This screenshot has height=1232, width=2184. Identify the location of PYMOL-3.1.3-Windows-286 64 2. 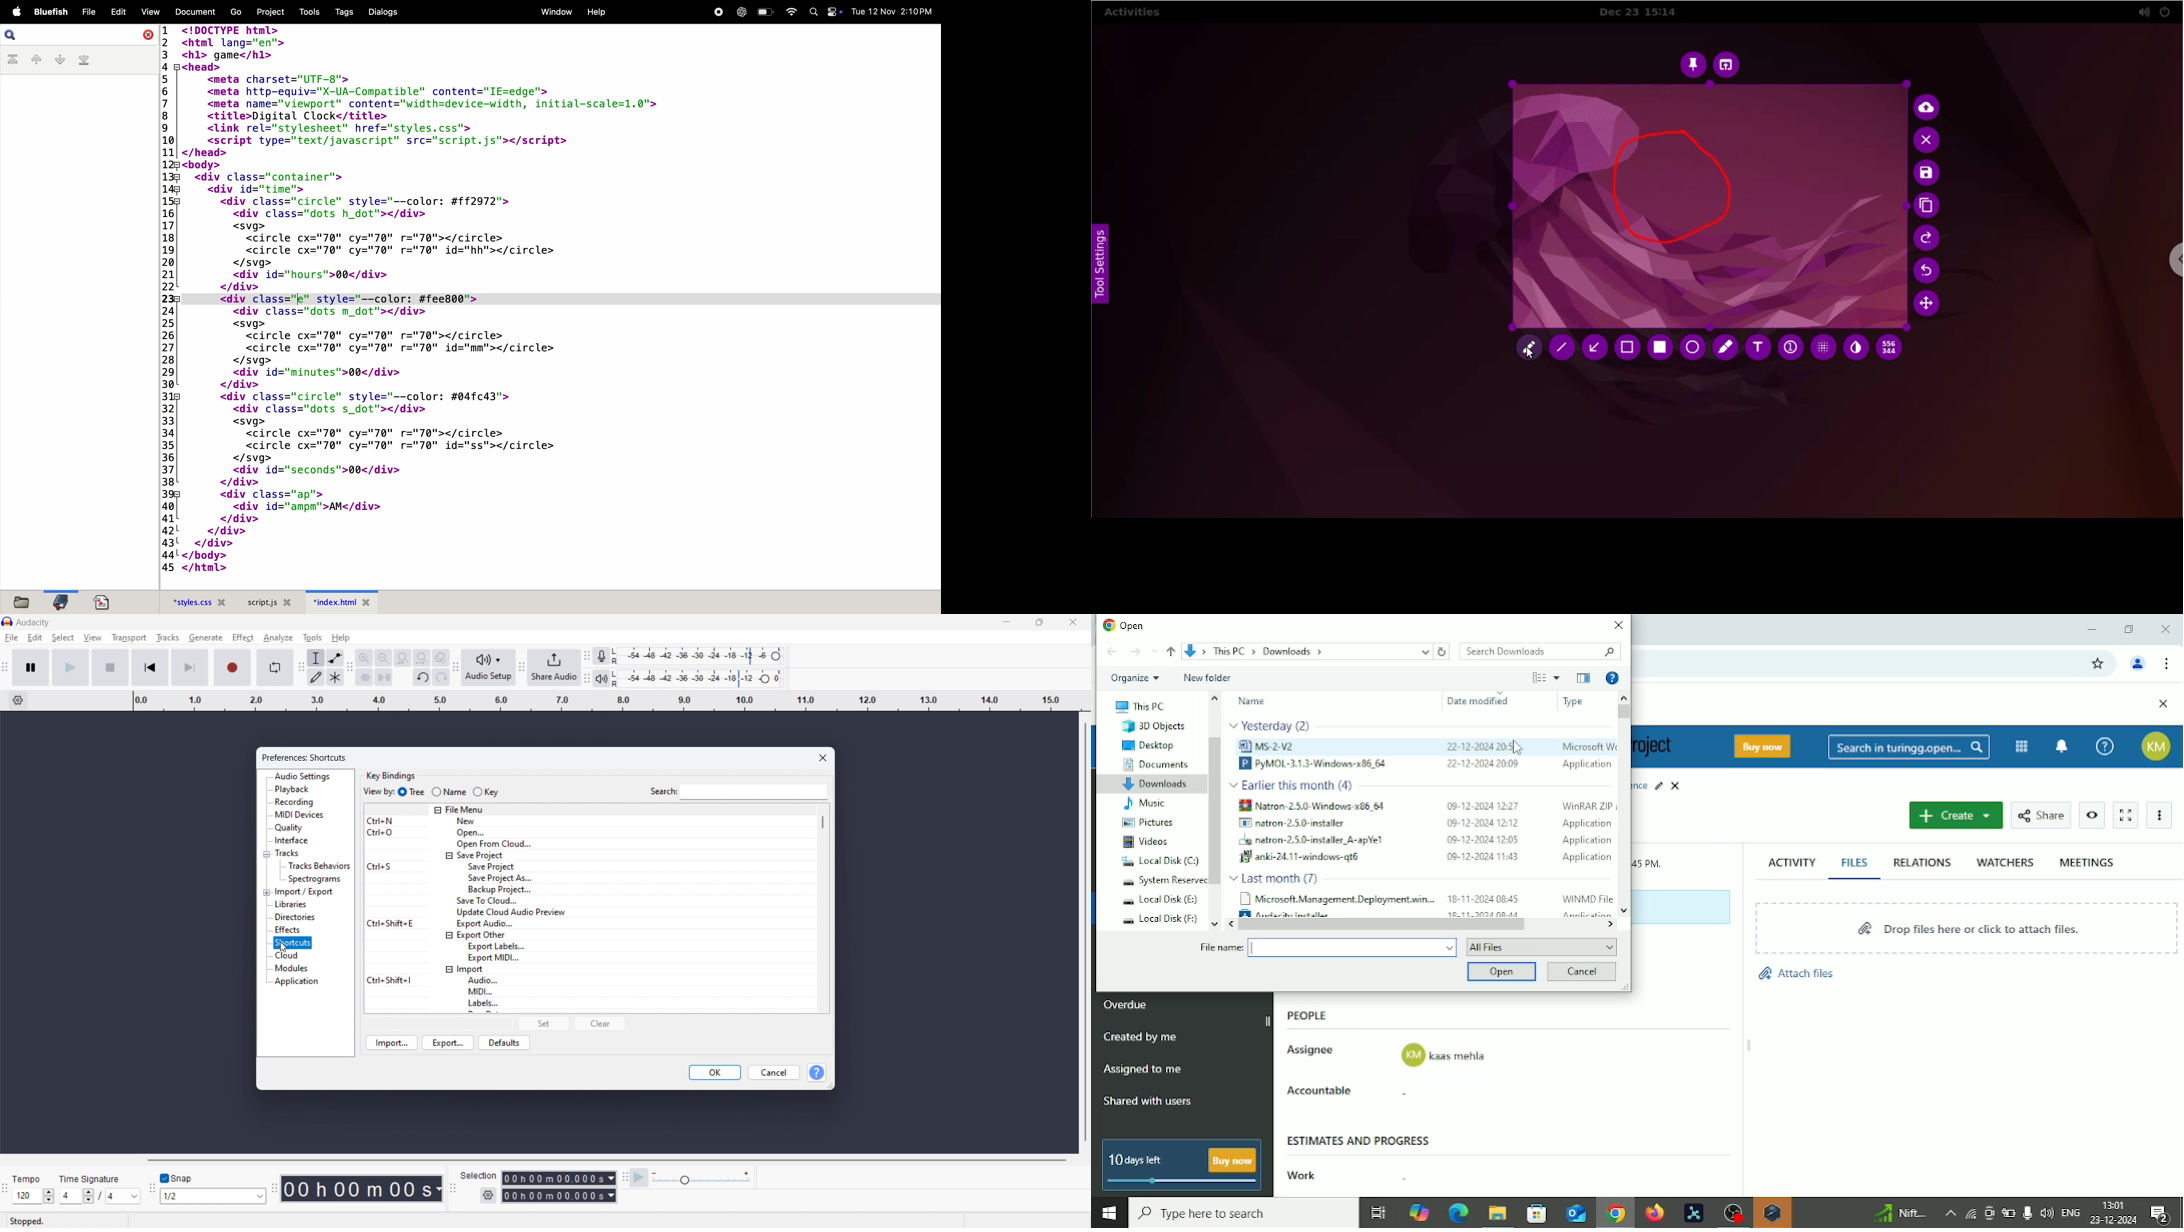
(1316, 764).